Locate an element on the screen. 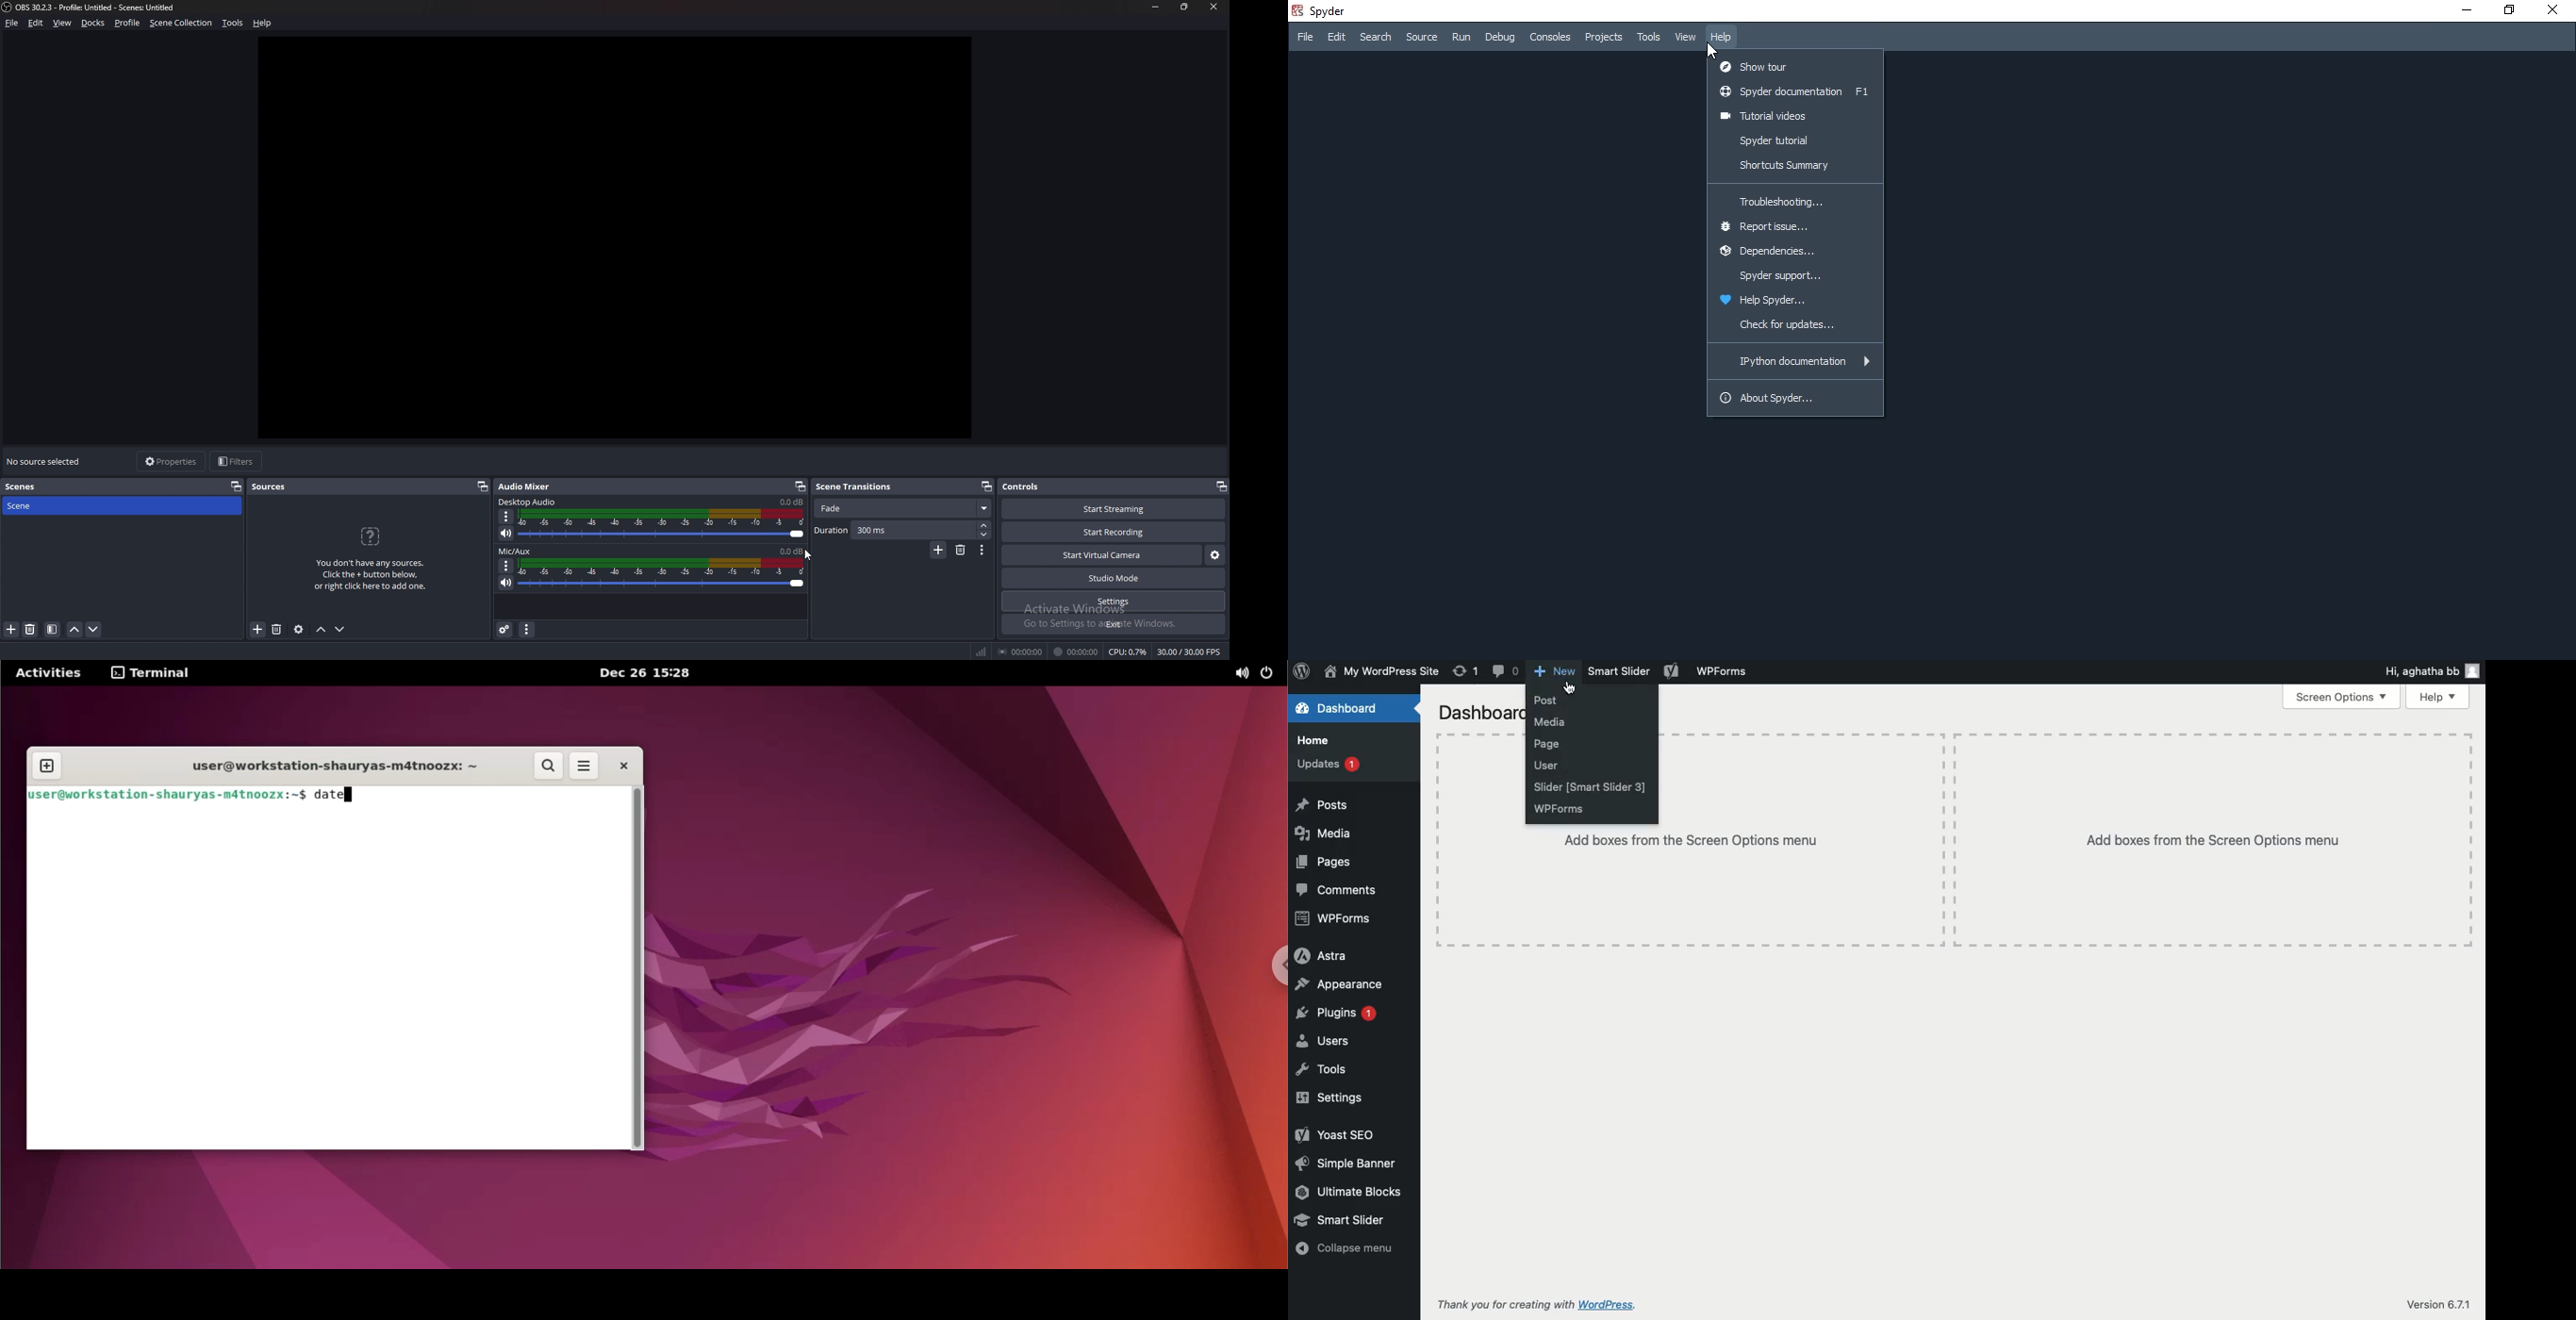 Image resolution: width=2576 pixels, height=1344 pixels. move sources down is located at coordinates (341, 629).